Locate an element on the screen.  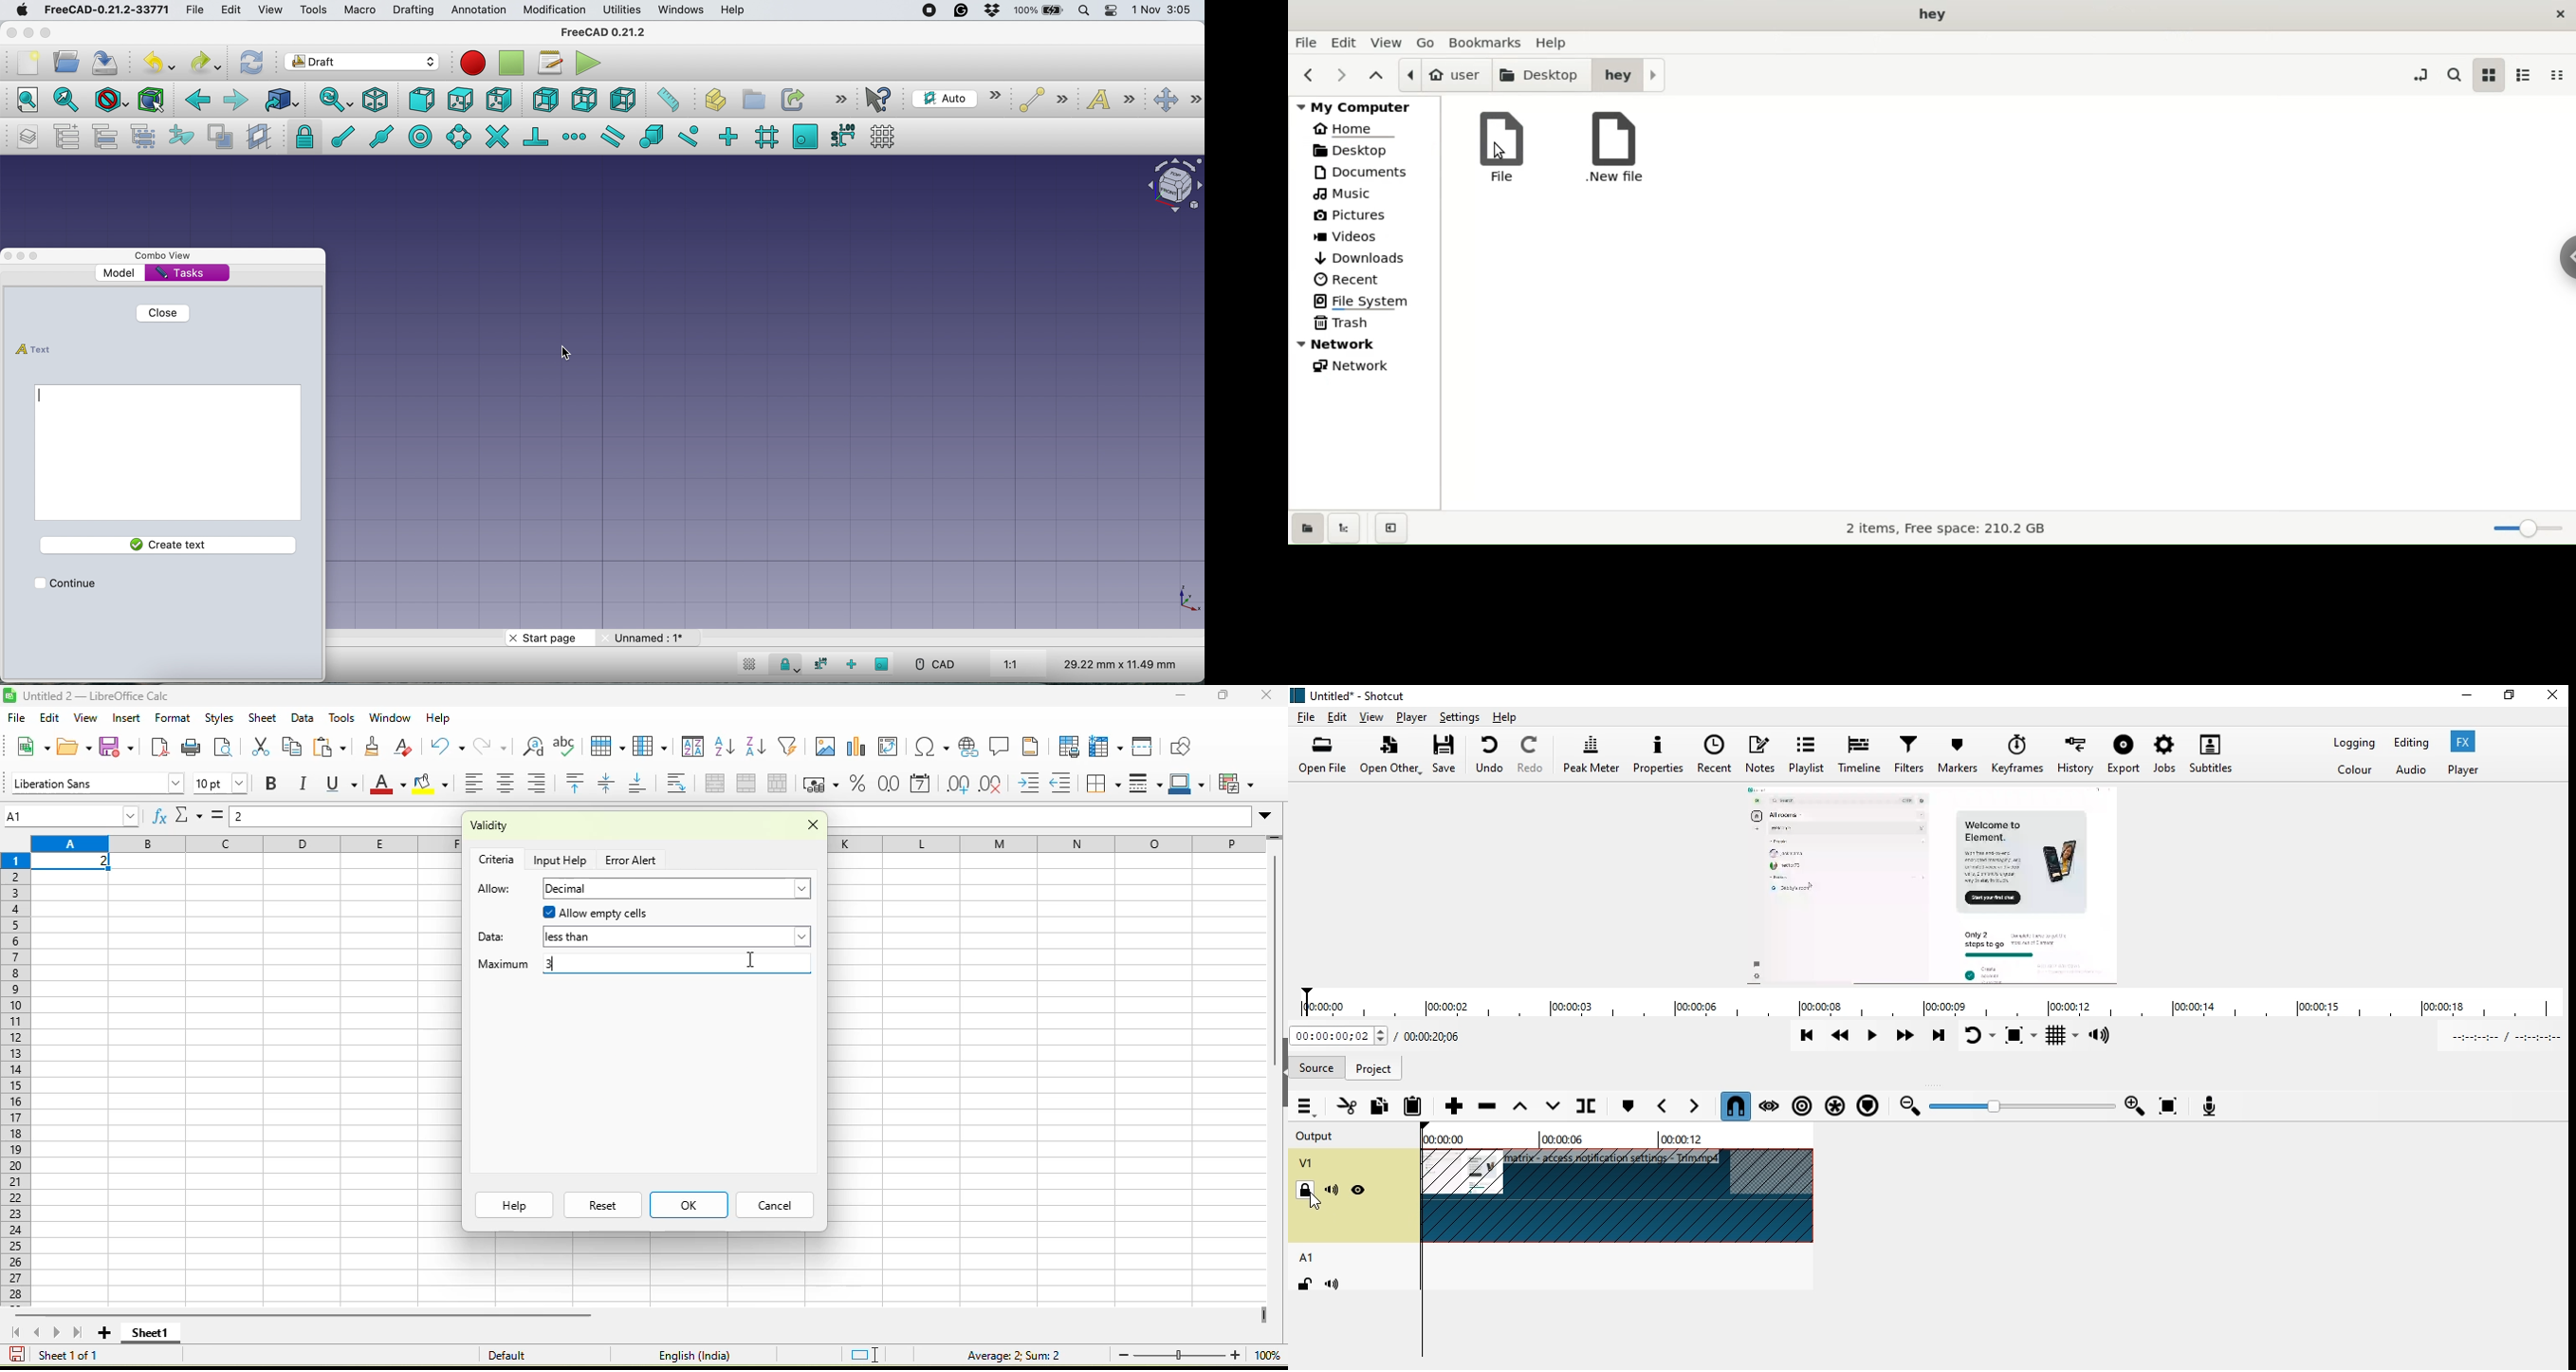
wrap is located at coordinates (683, 784).